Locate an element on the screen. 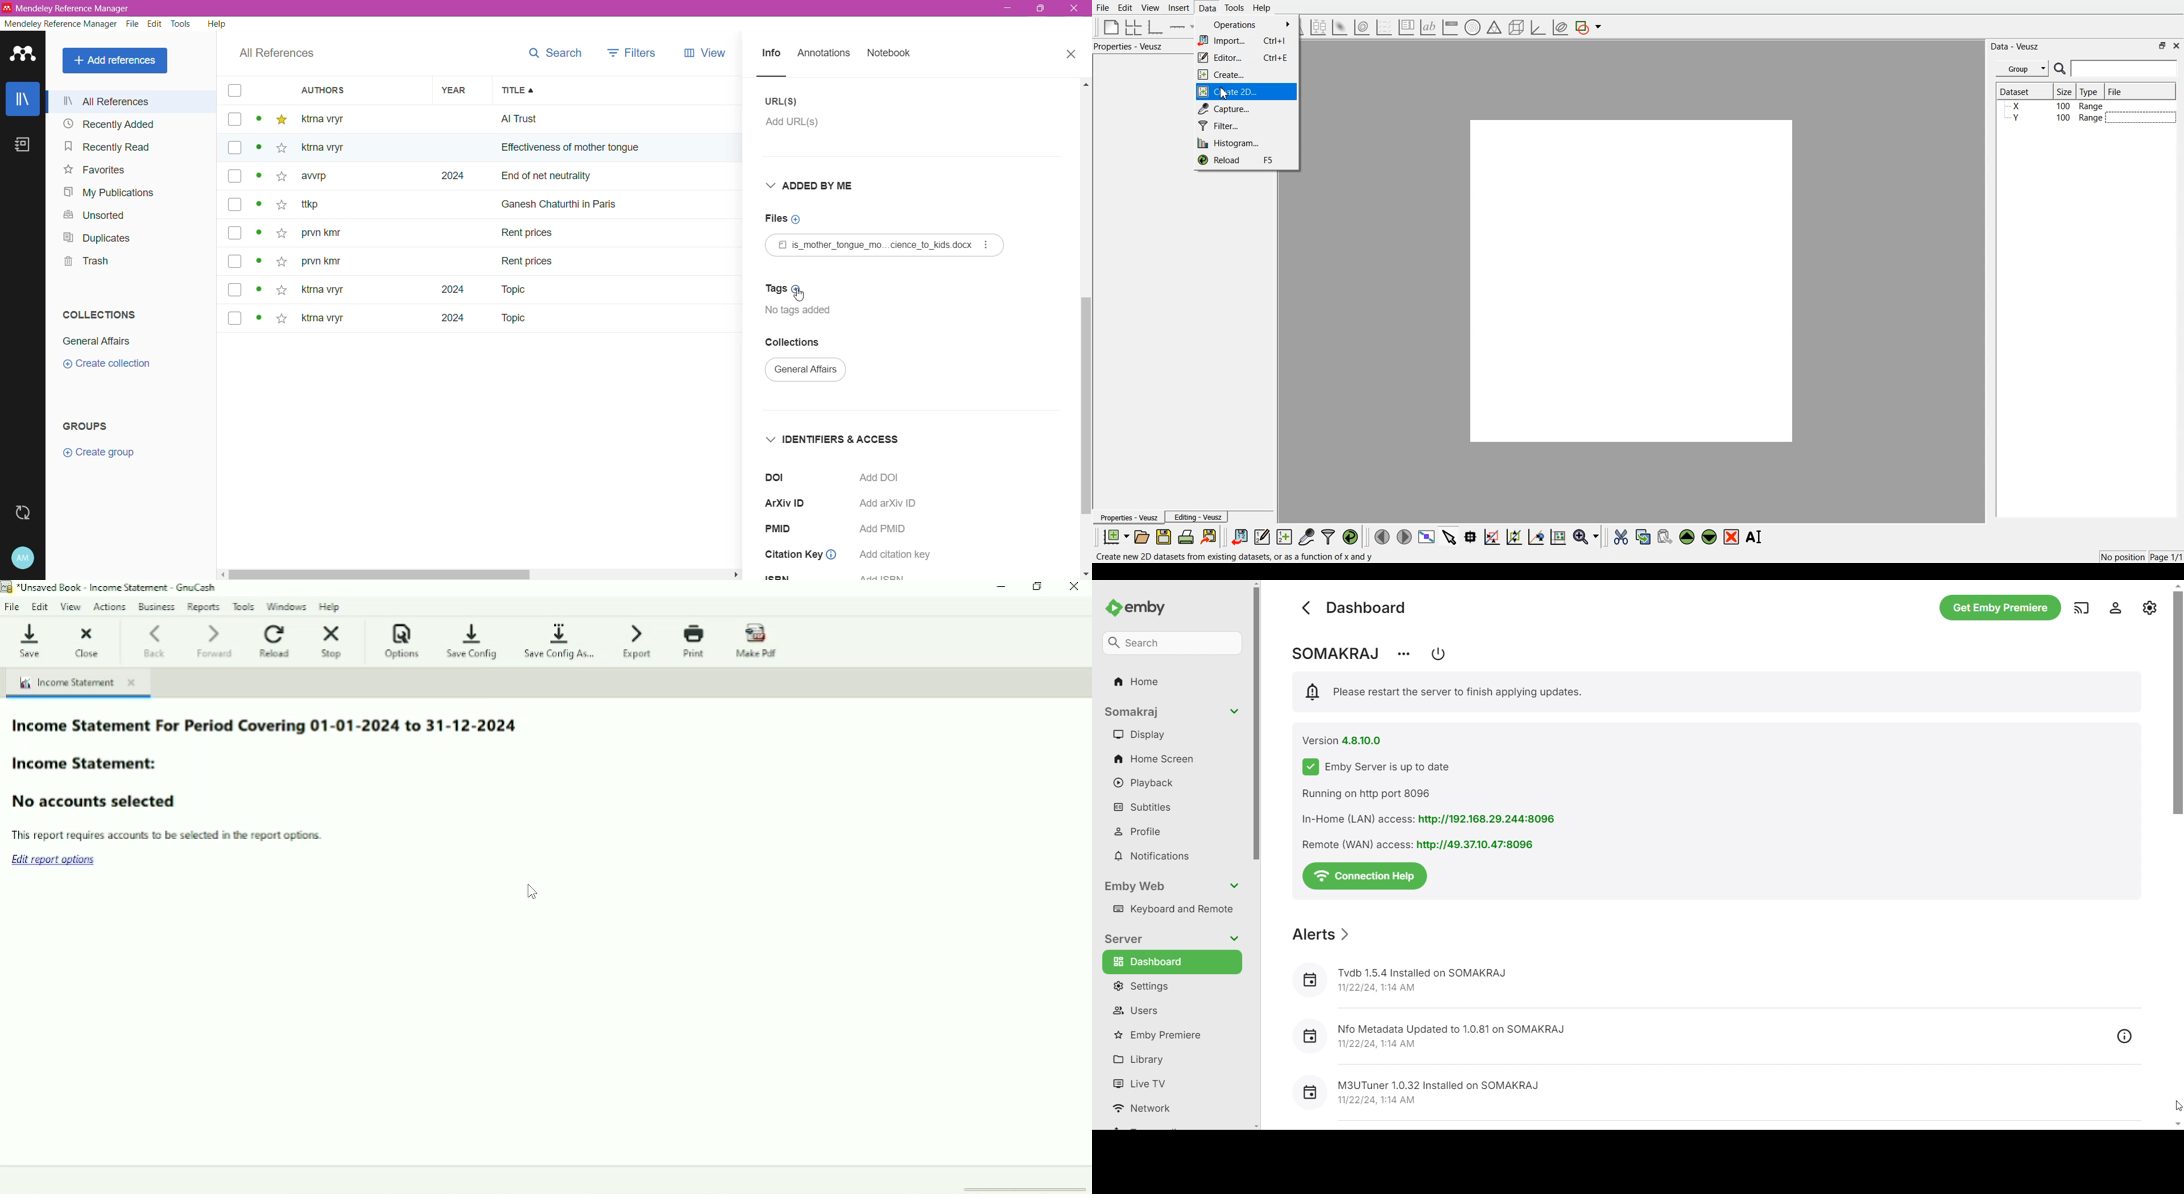  ~ ttkp is located at coordinates (329, 205).